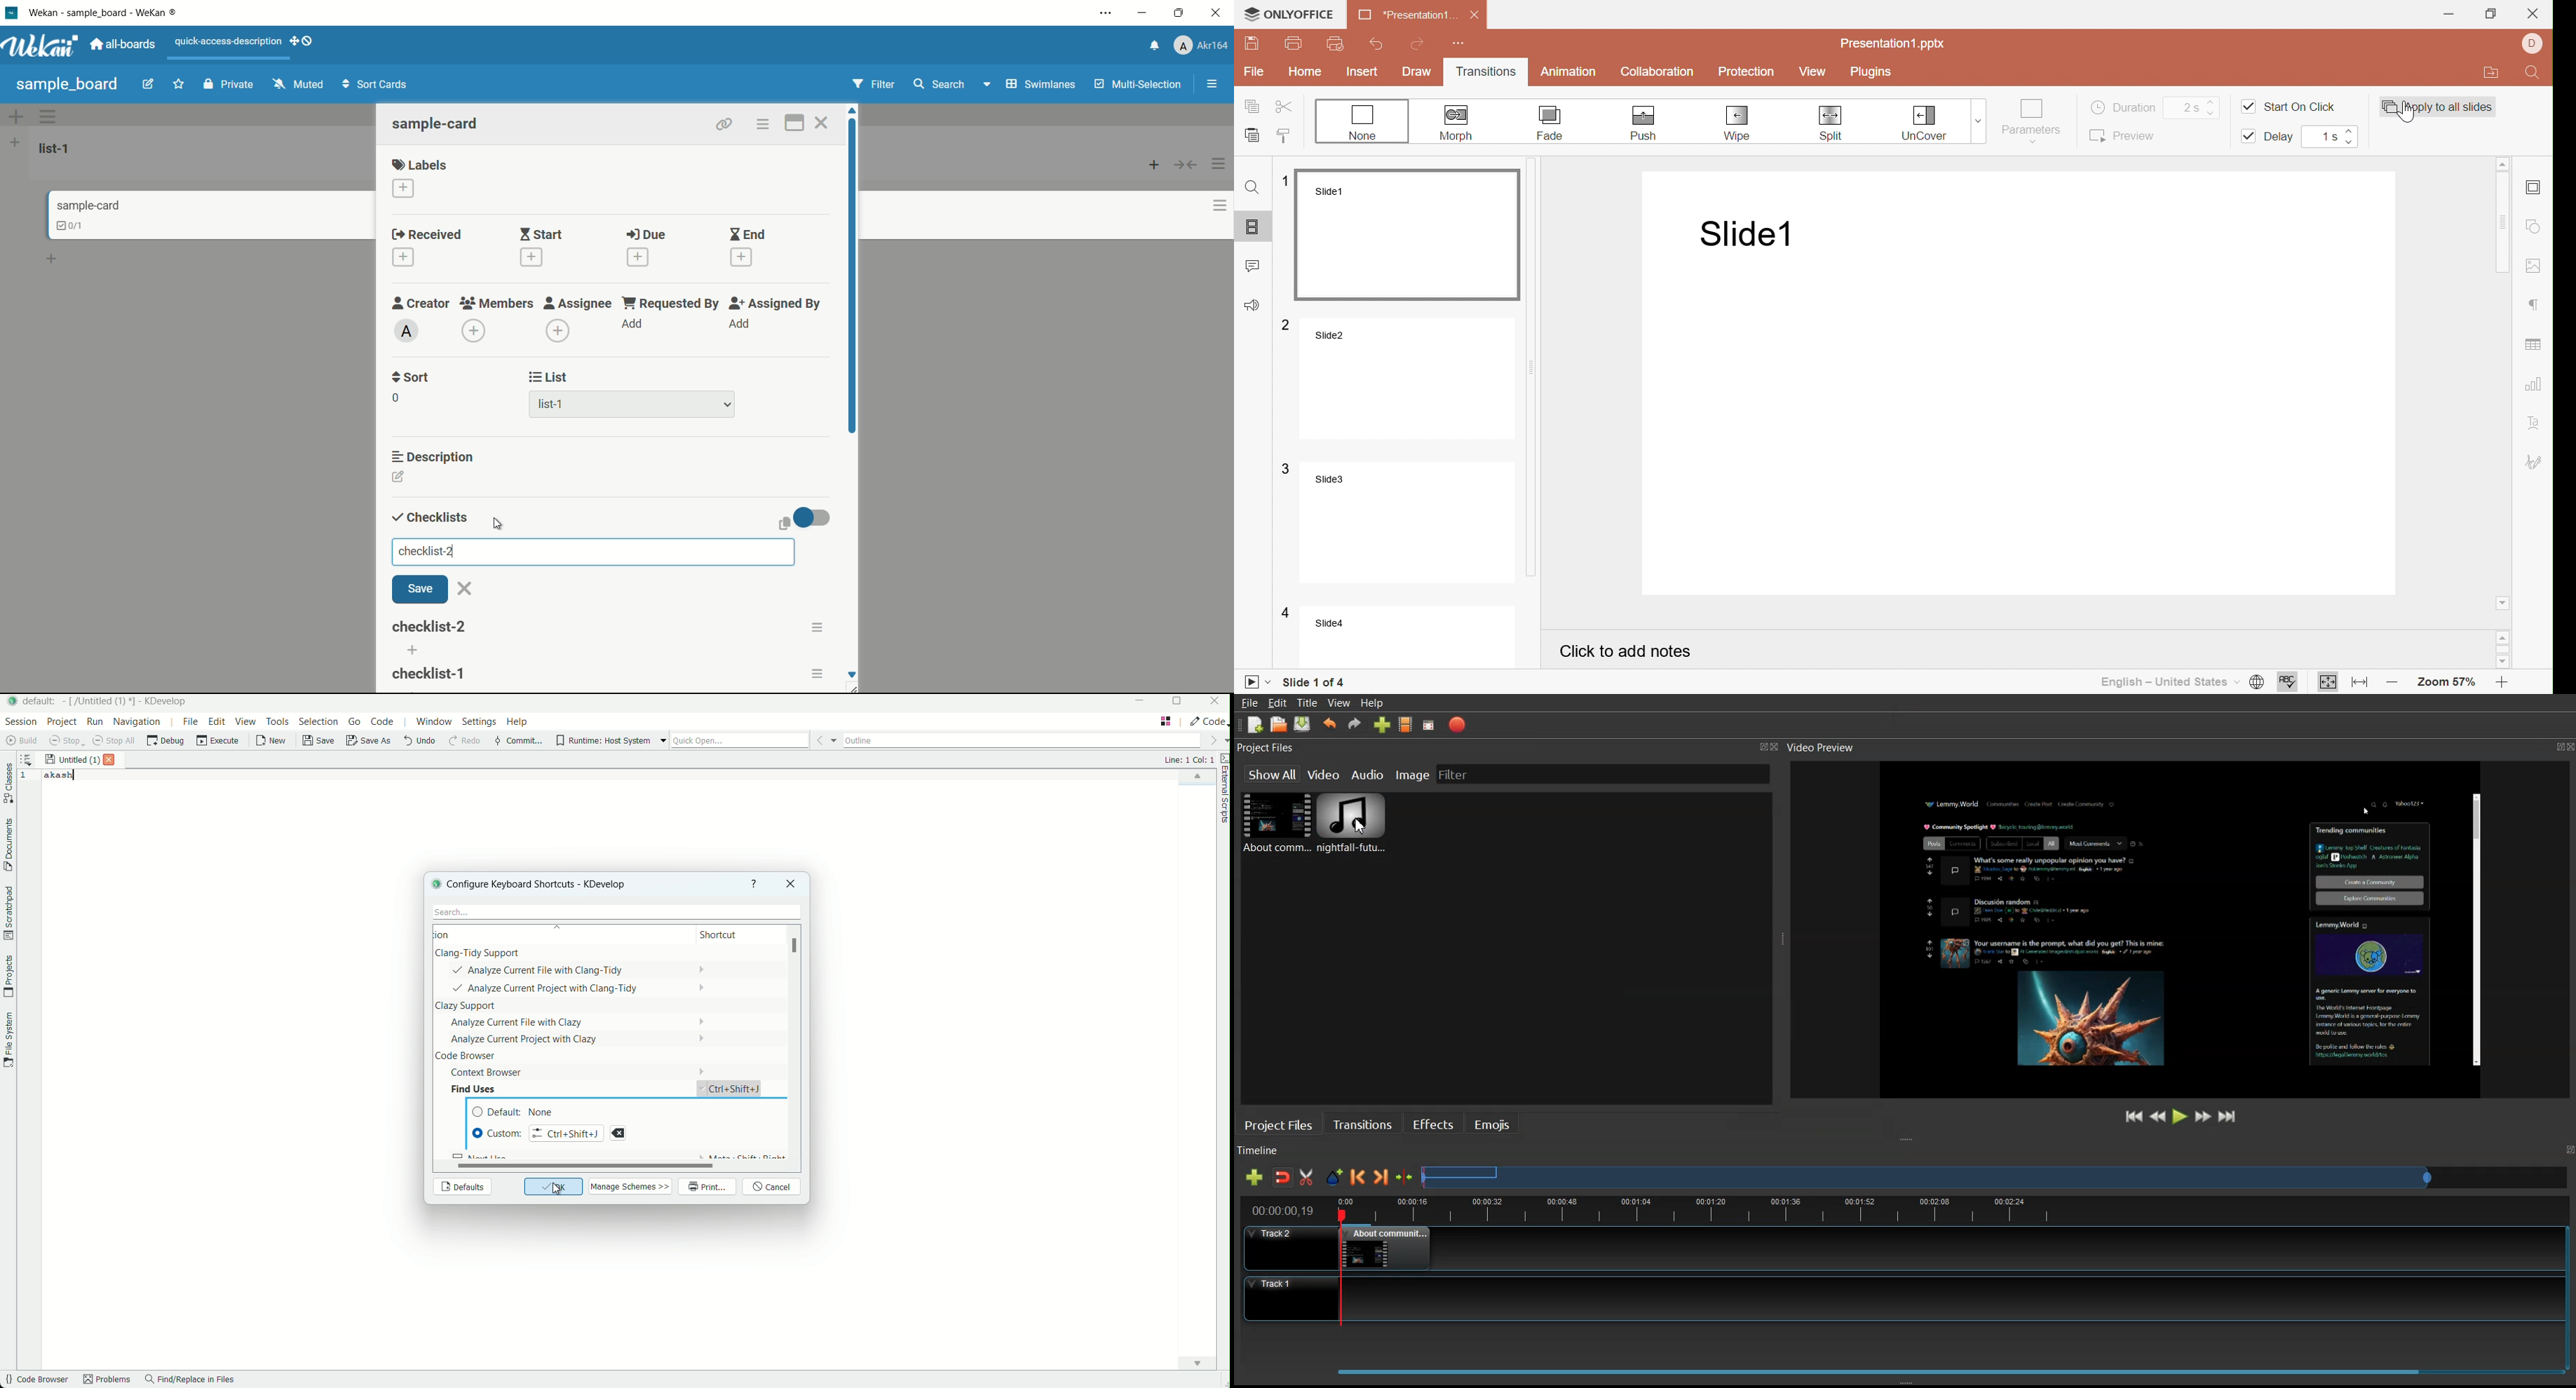 The image size is (2576, 1400). I want to click on code menu, so click(383, 722).